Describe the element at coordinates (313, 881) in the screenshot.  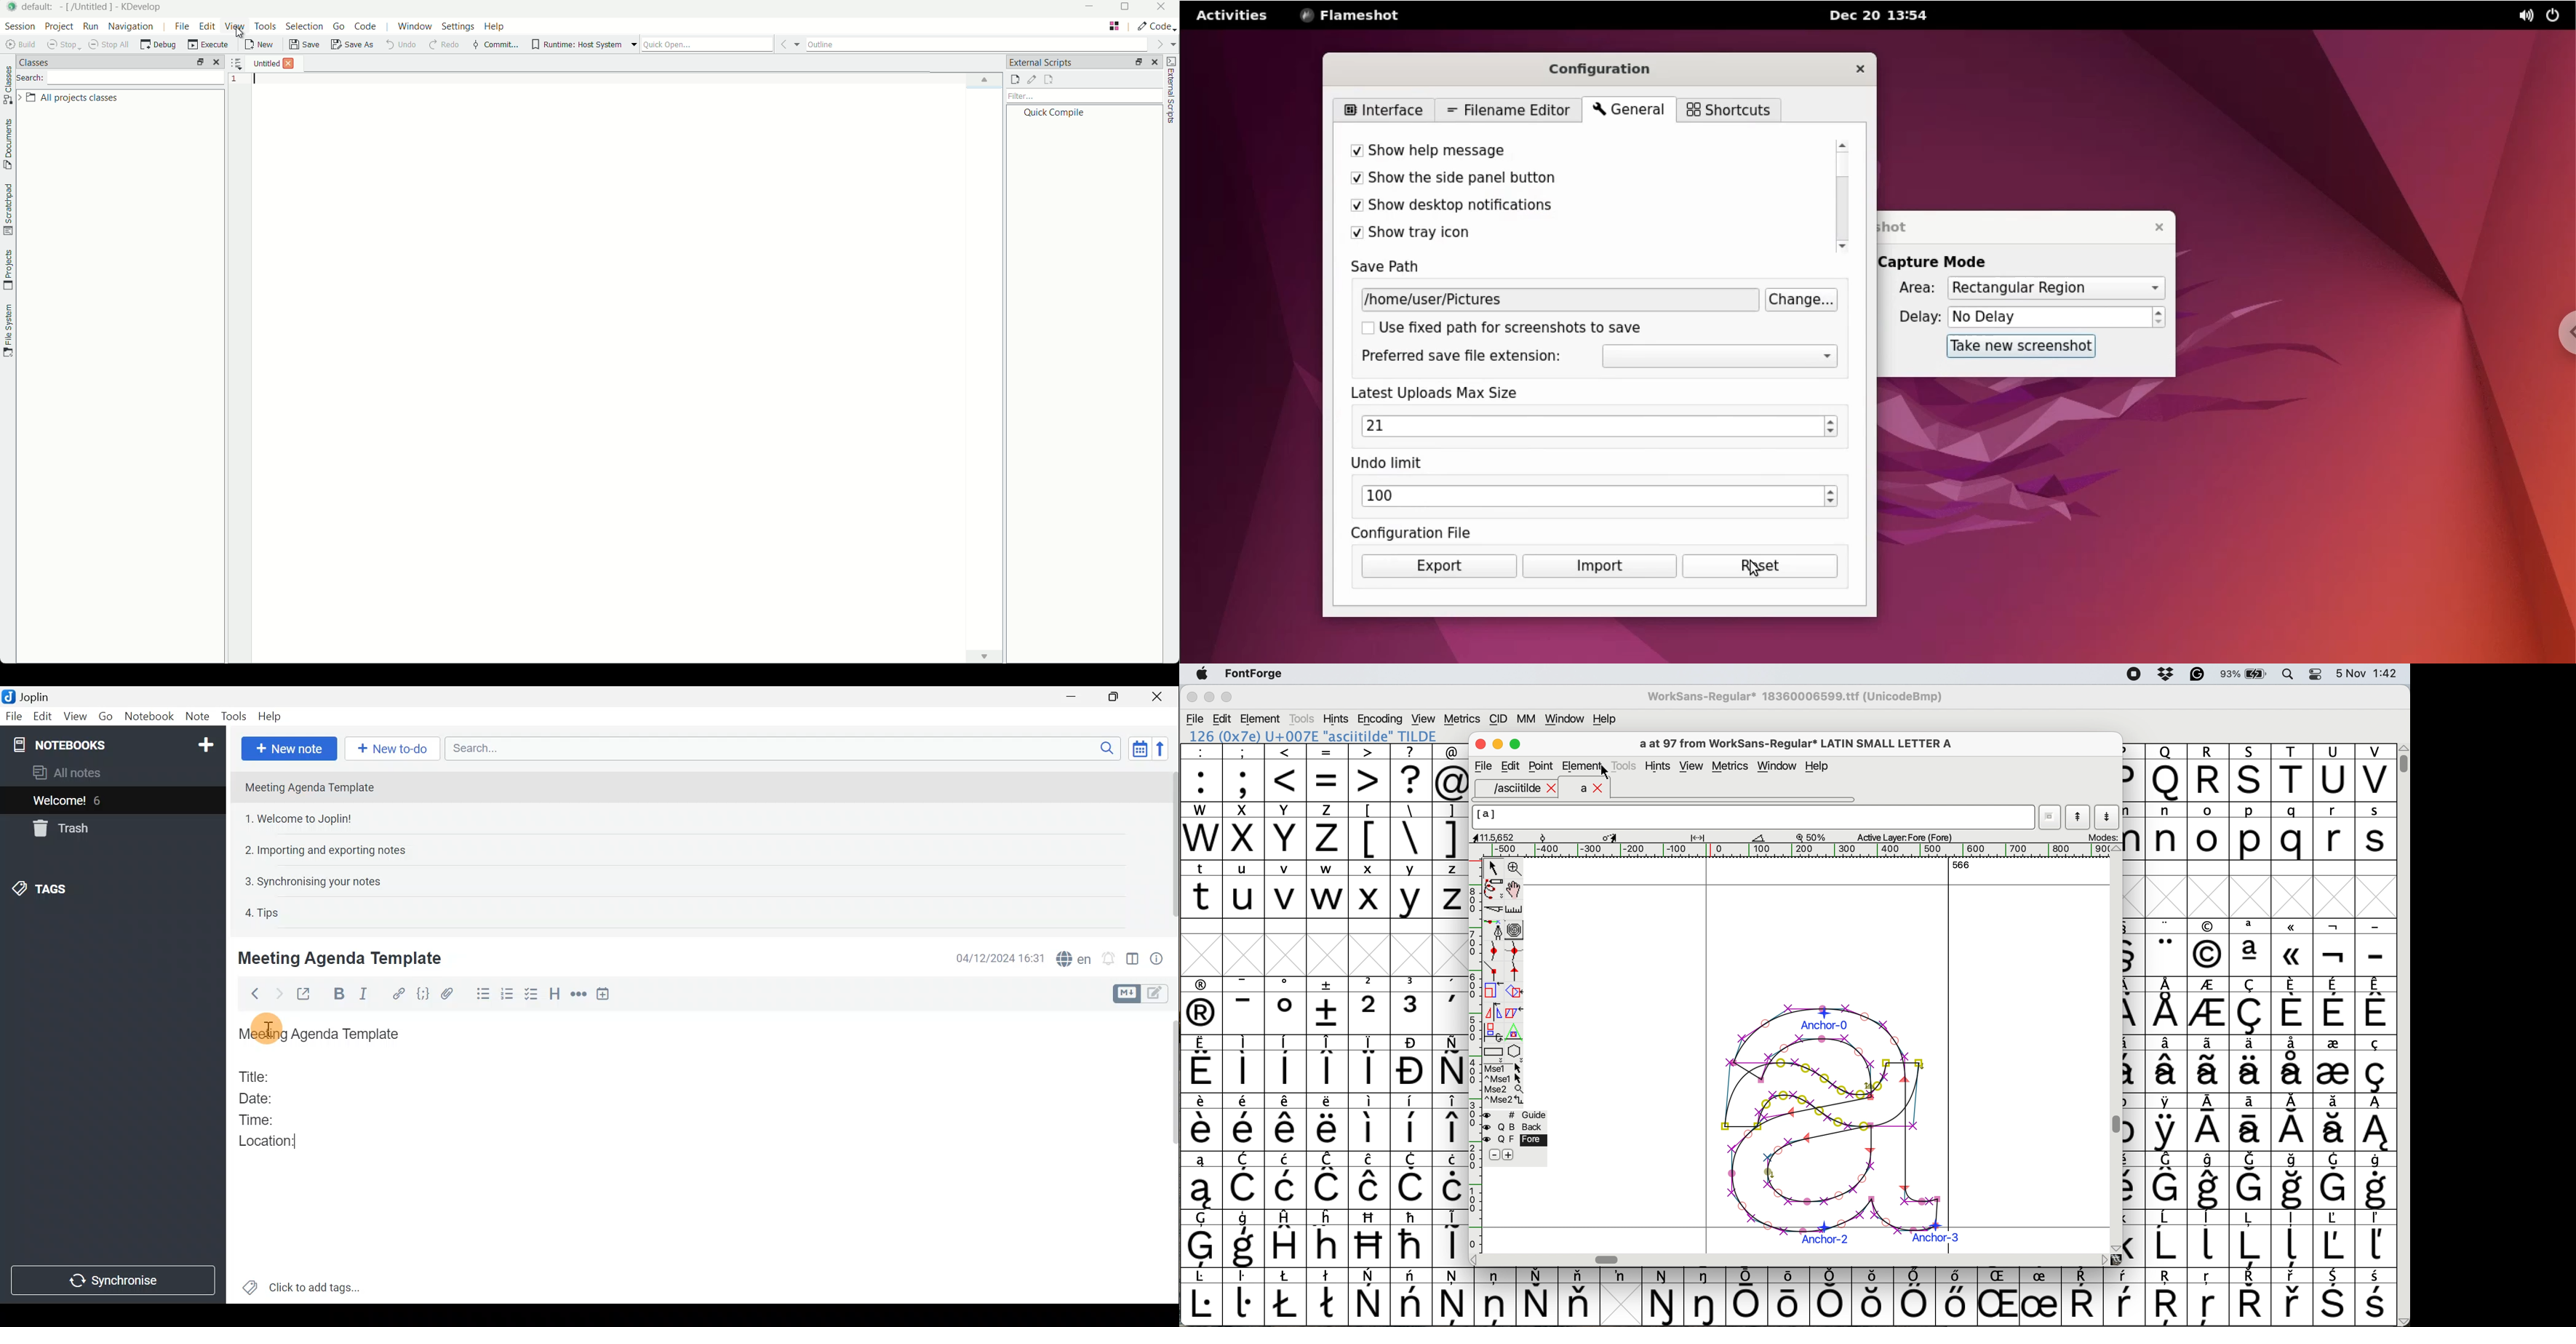
I see `3. Synchronising your notes` at that location.